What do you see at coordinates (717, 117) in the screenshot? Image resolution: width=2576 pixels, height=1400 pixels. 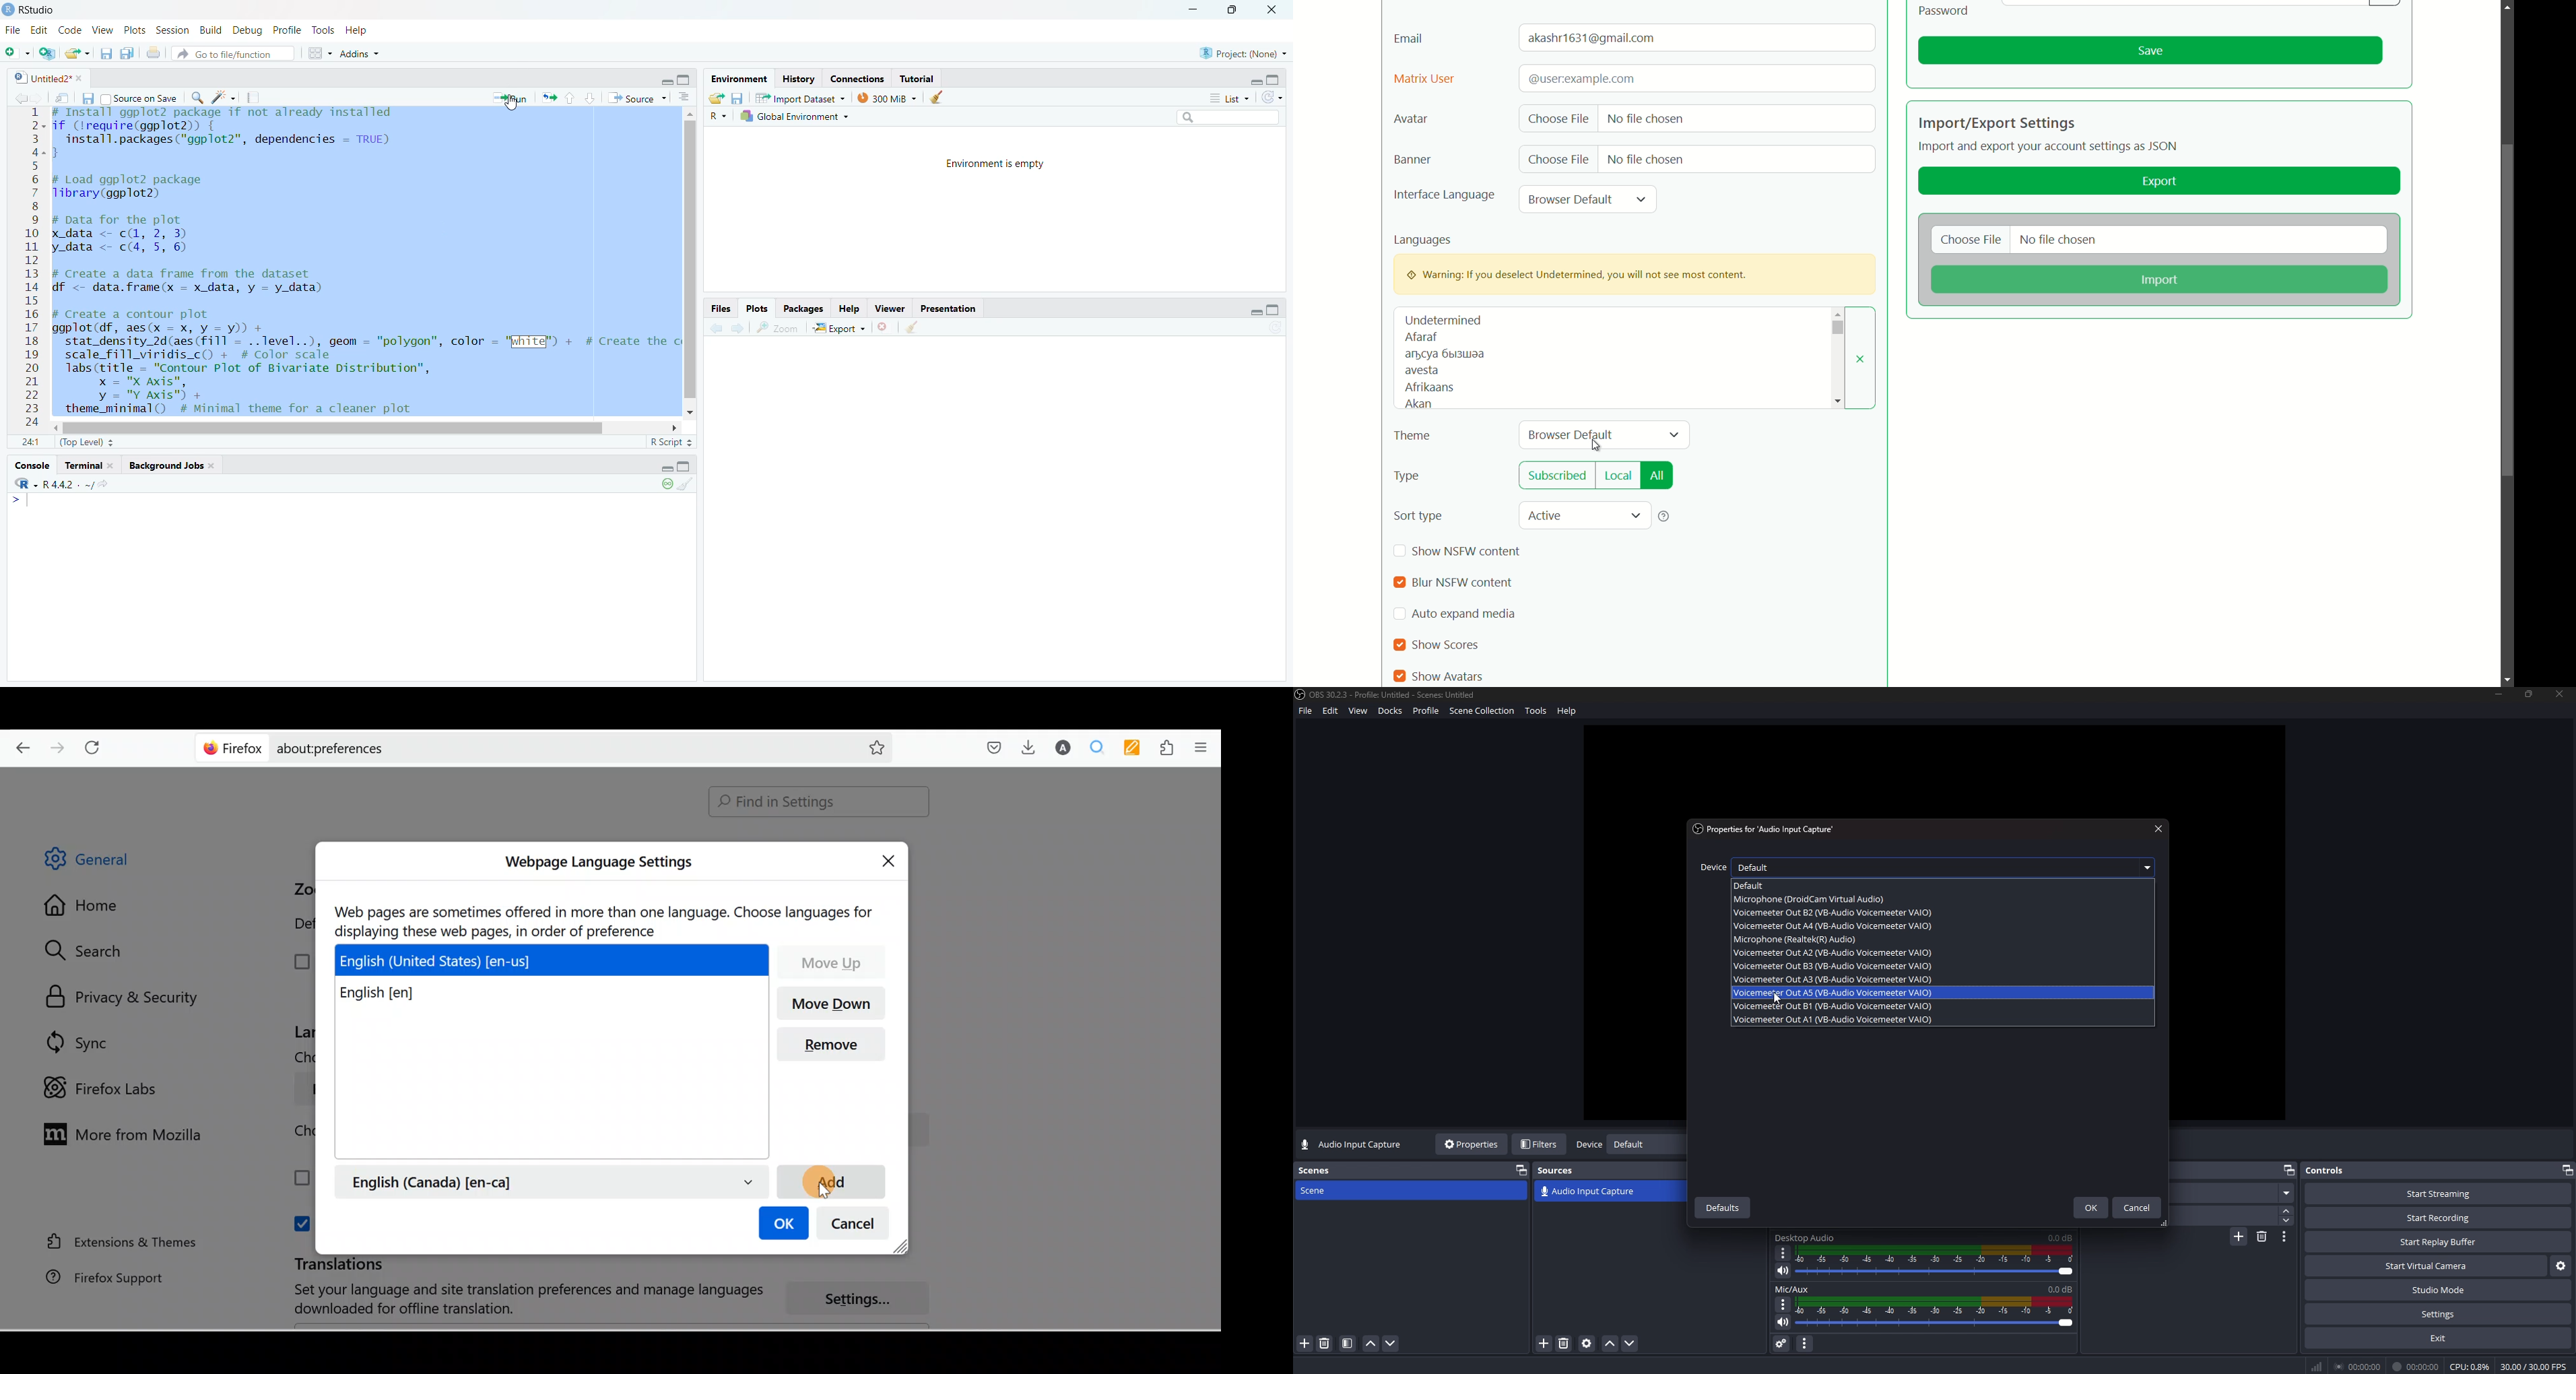 I see `R` at bounding box center [717, 117].